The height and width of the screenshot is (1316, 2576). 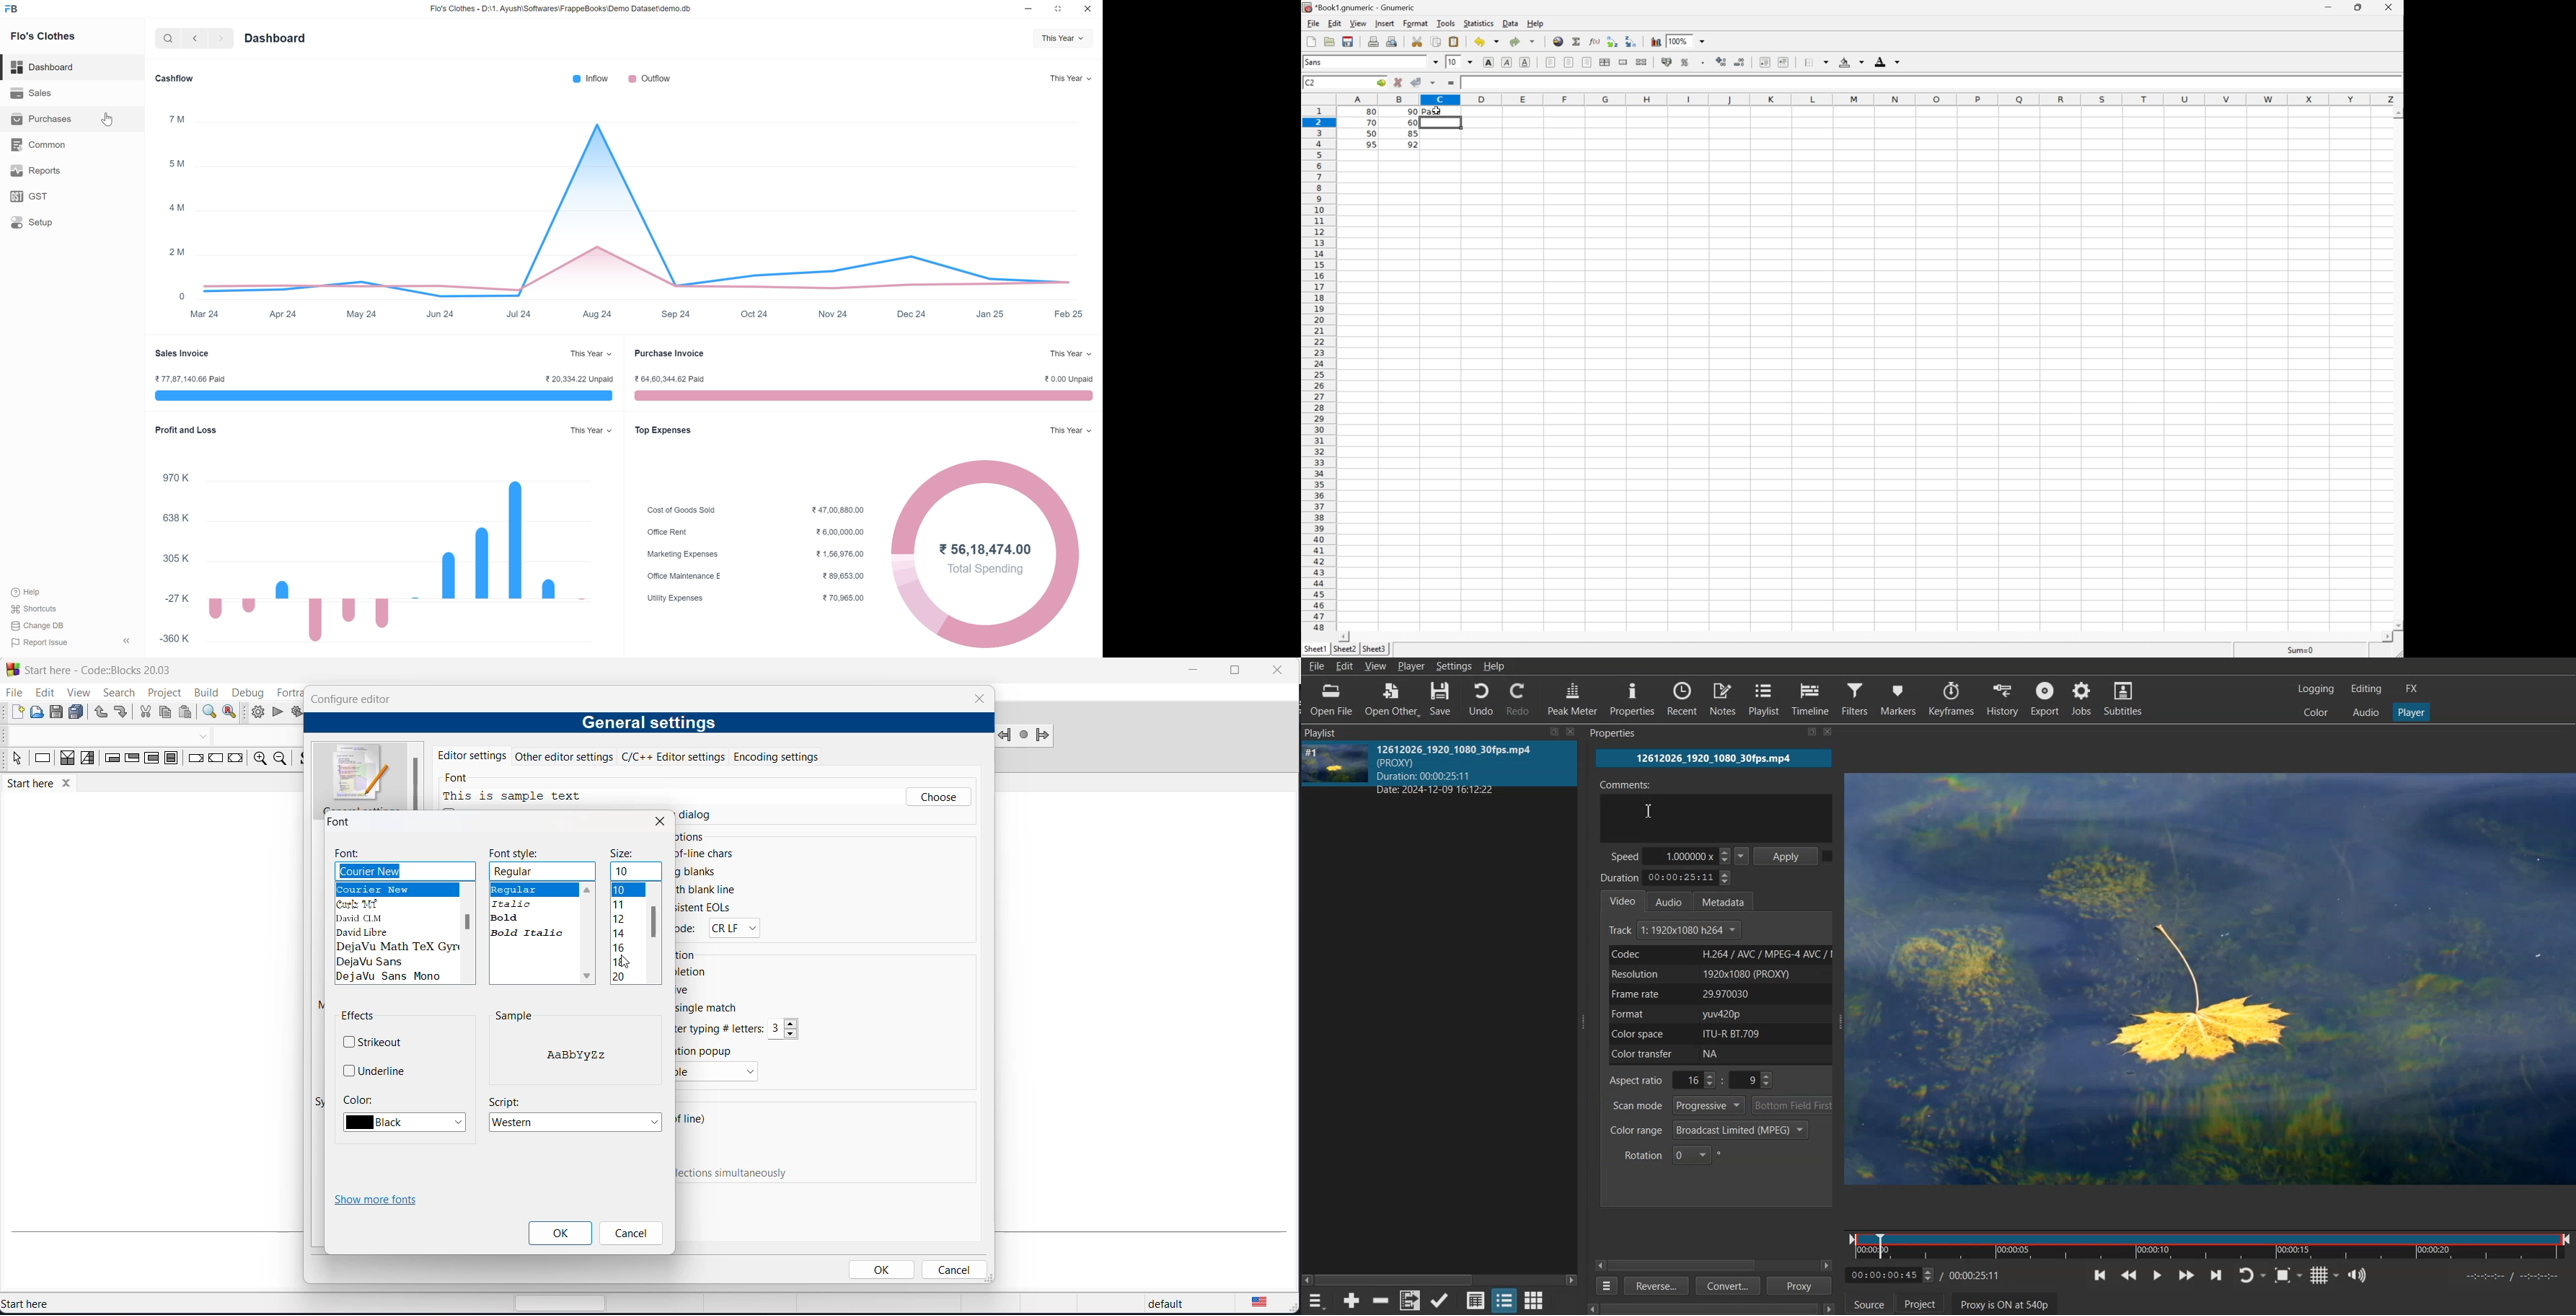 What do you see at coordinates (1071, 78) in the screenshot?
I see `This Year` at bounding box center [1071, 78].